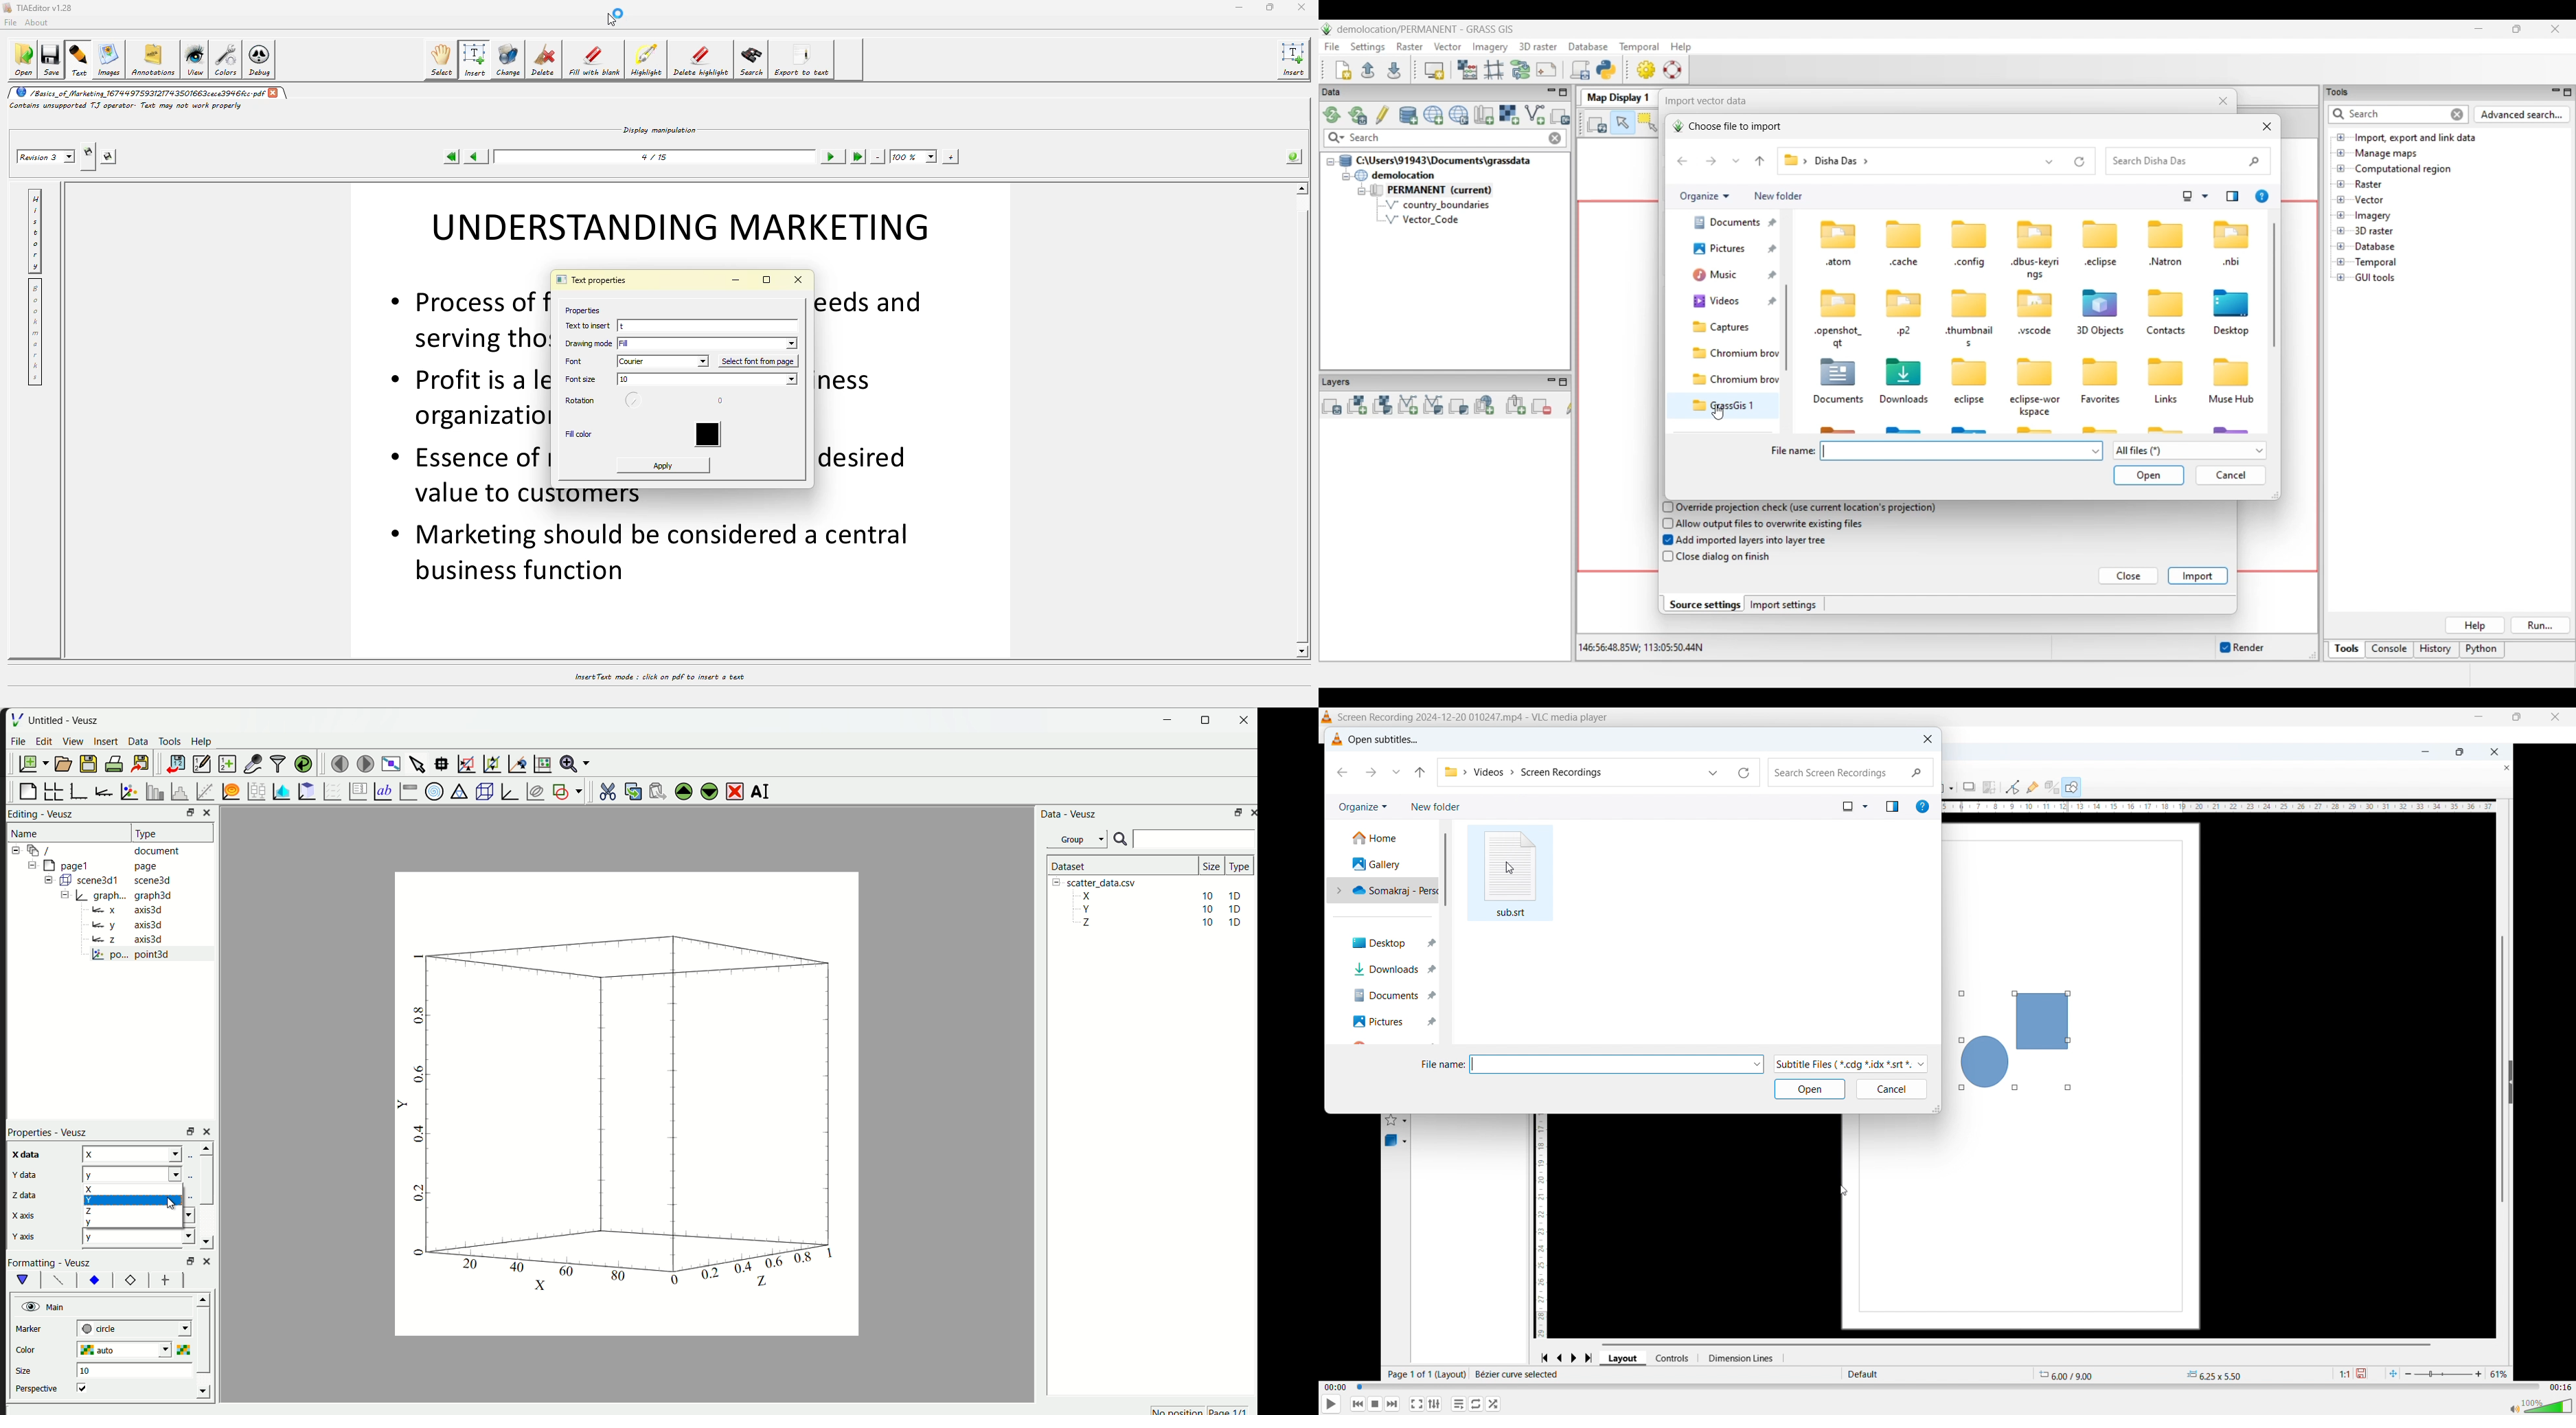  I want to click on maximize, so click(2459, 753).